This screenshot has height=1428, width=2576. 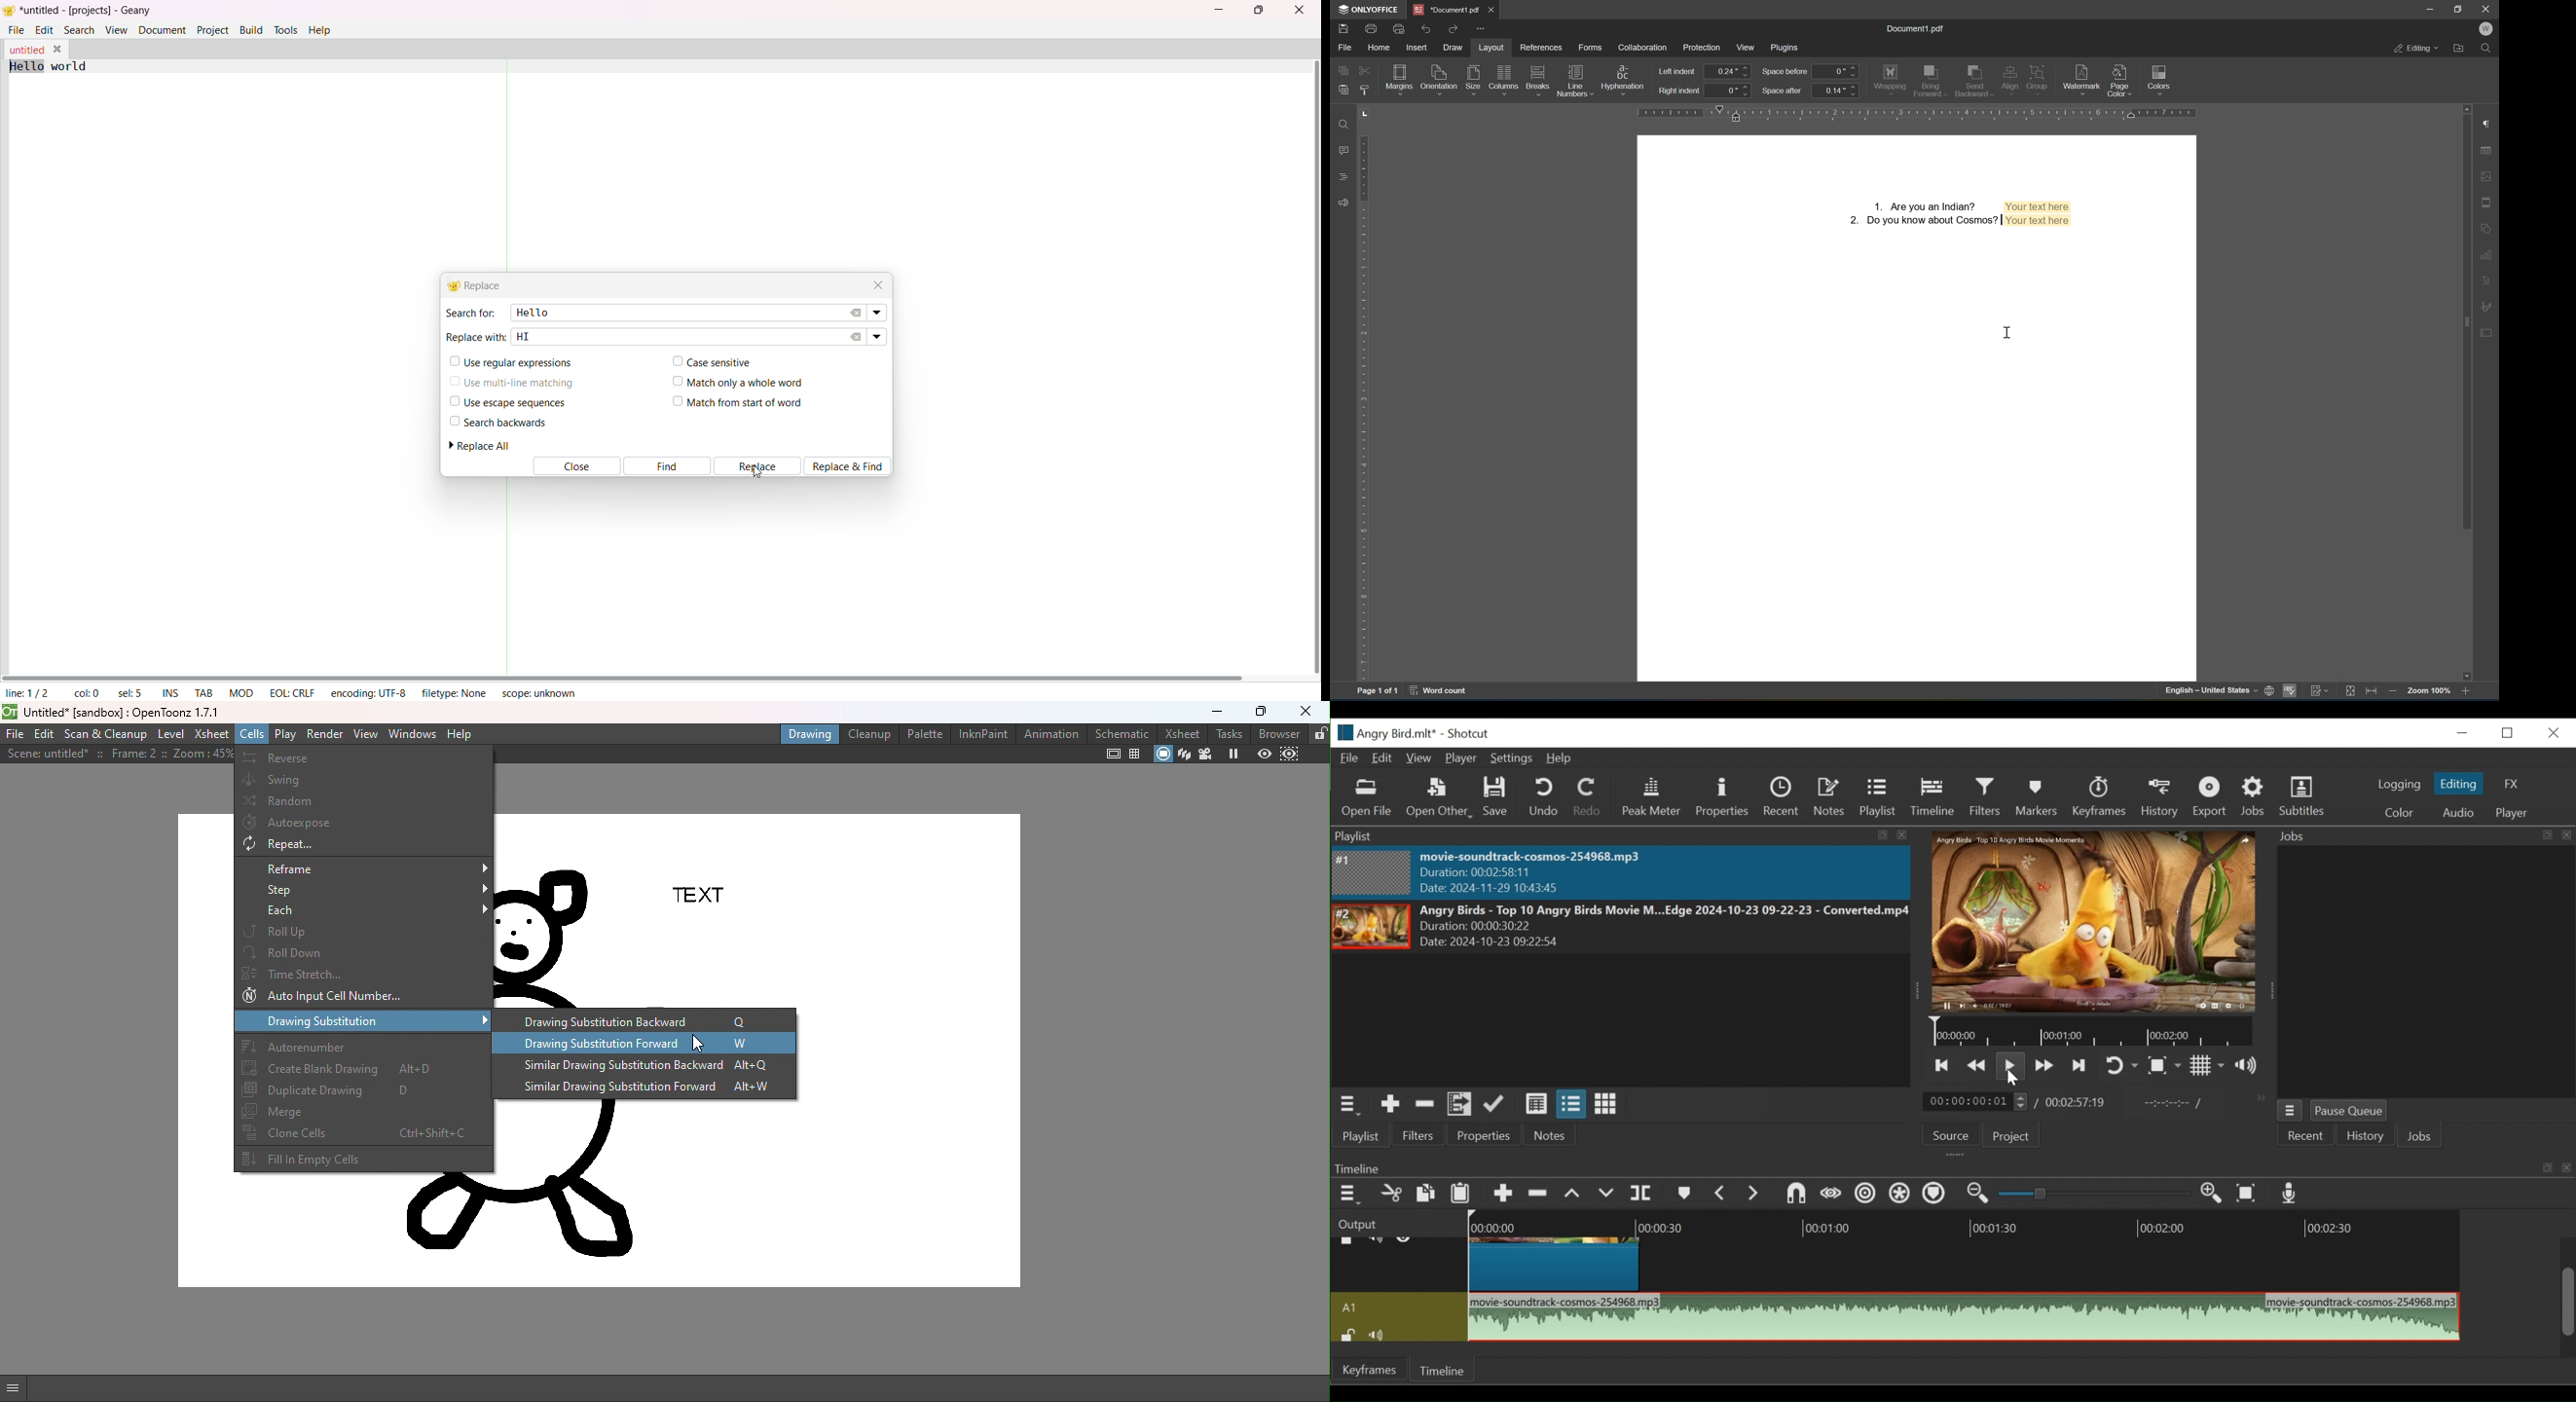 What do you see at coordinates (1622, 79) in the screenshot?
I see `hypernation` at bounding box center [1622, 79].